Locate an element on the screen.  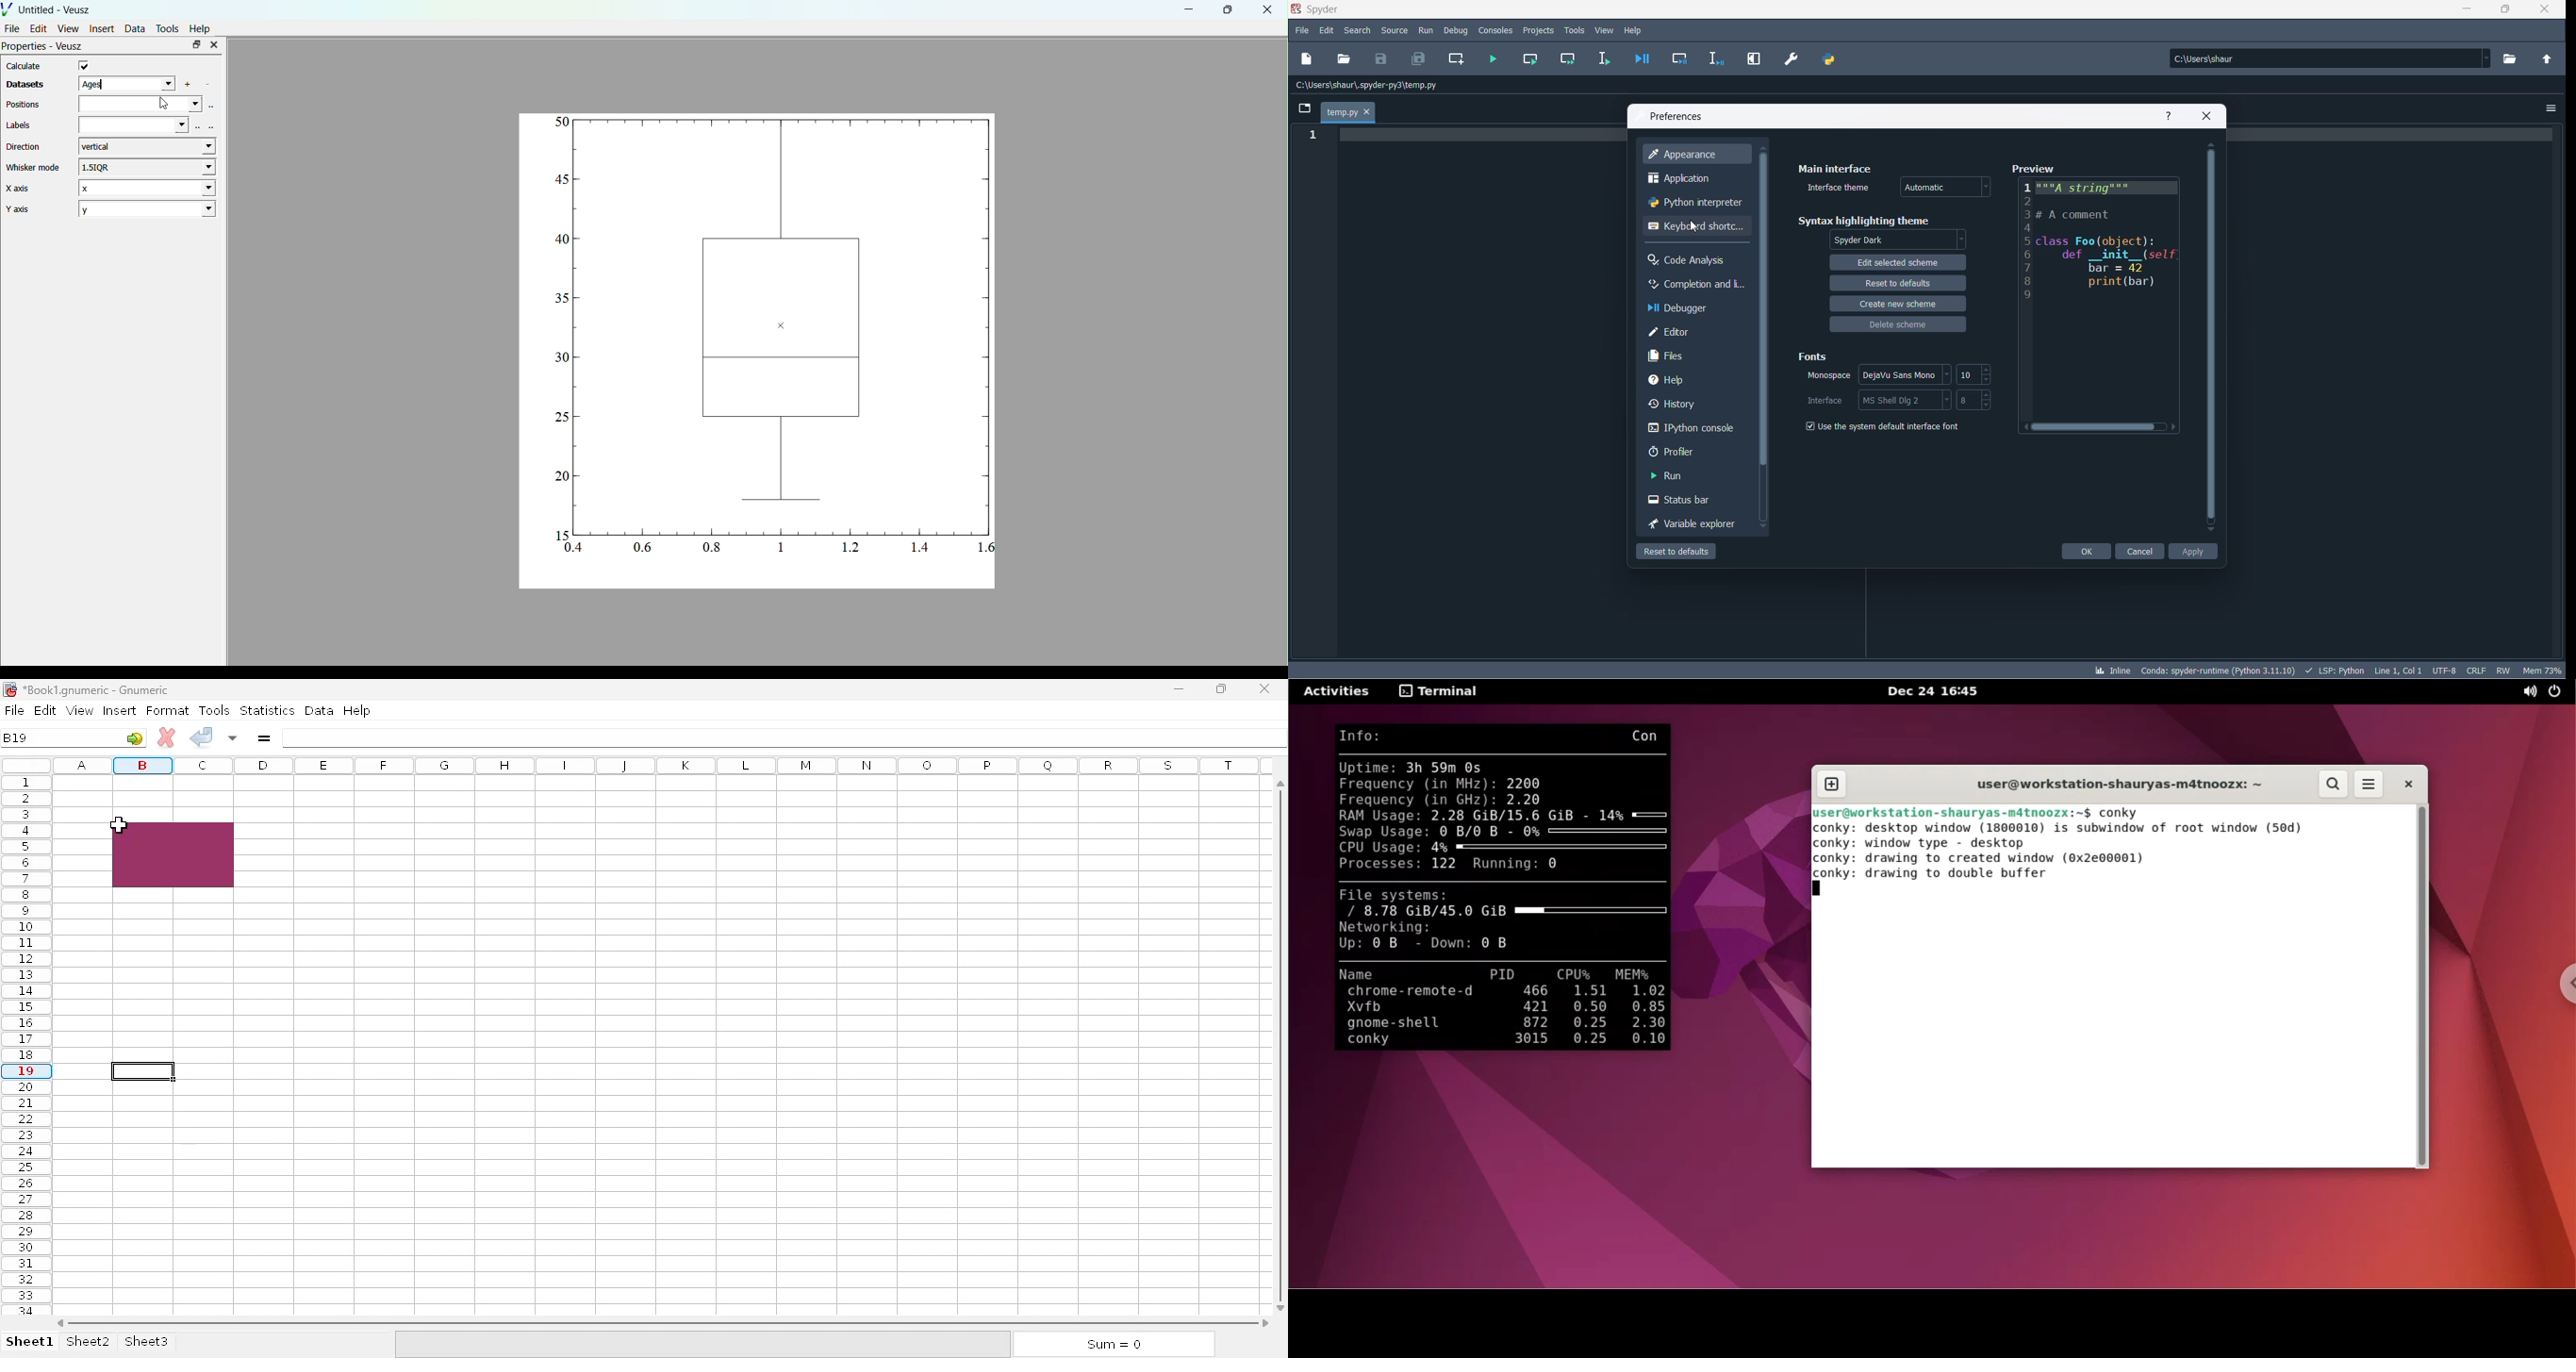
debug file is located at coordinates (1643, 60).